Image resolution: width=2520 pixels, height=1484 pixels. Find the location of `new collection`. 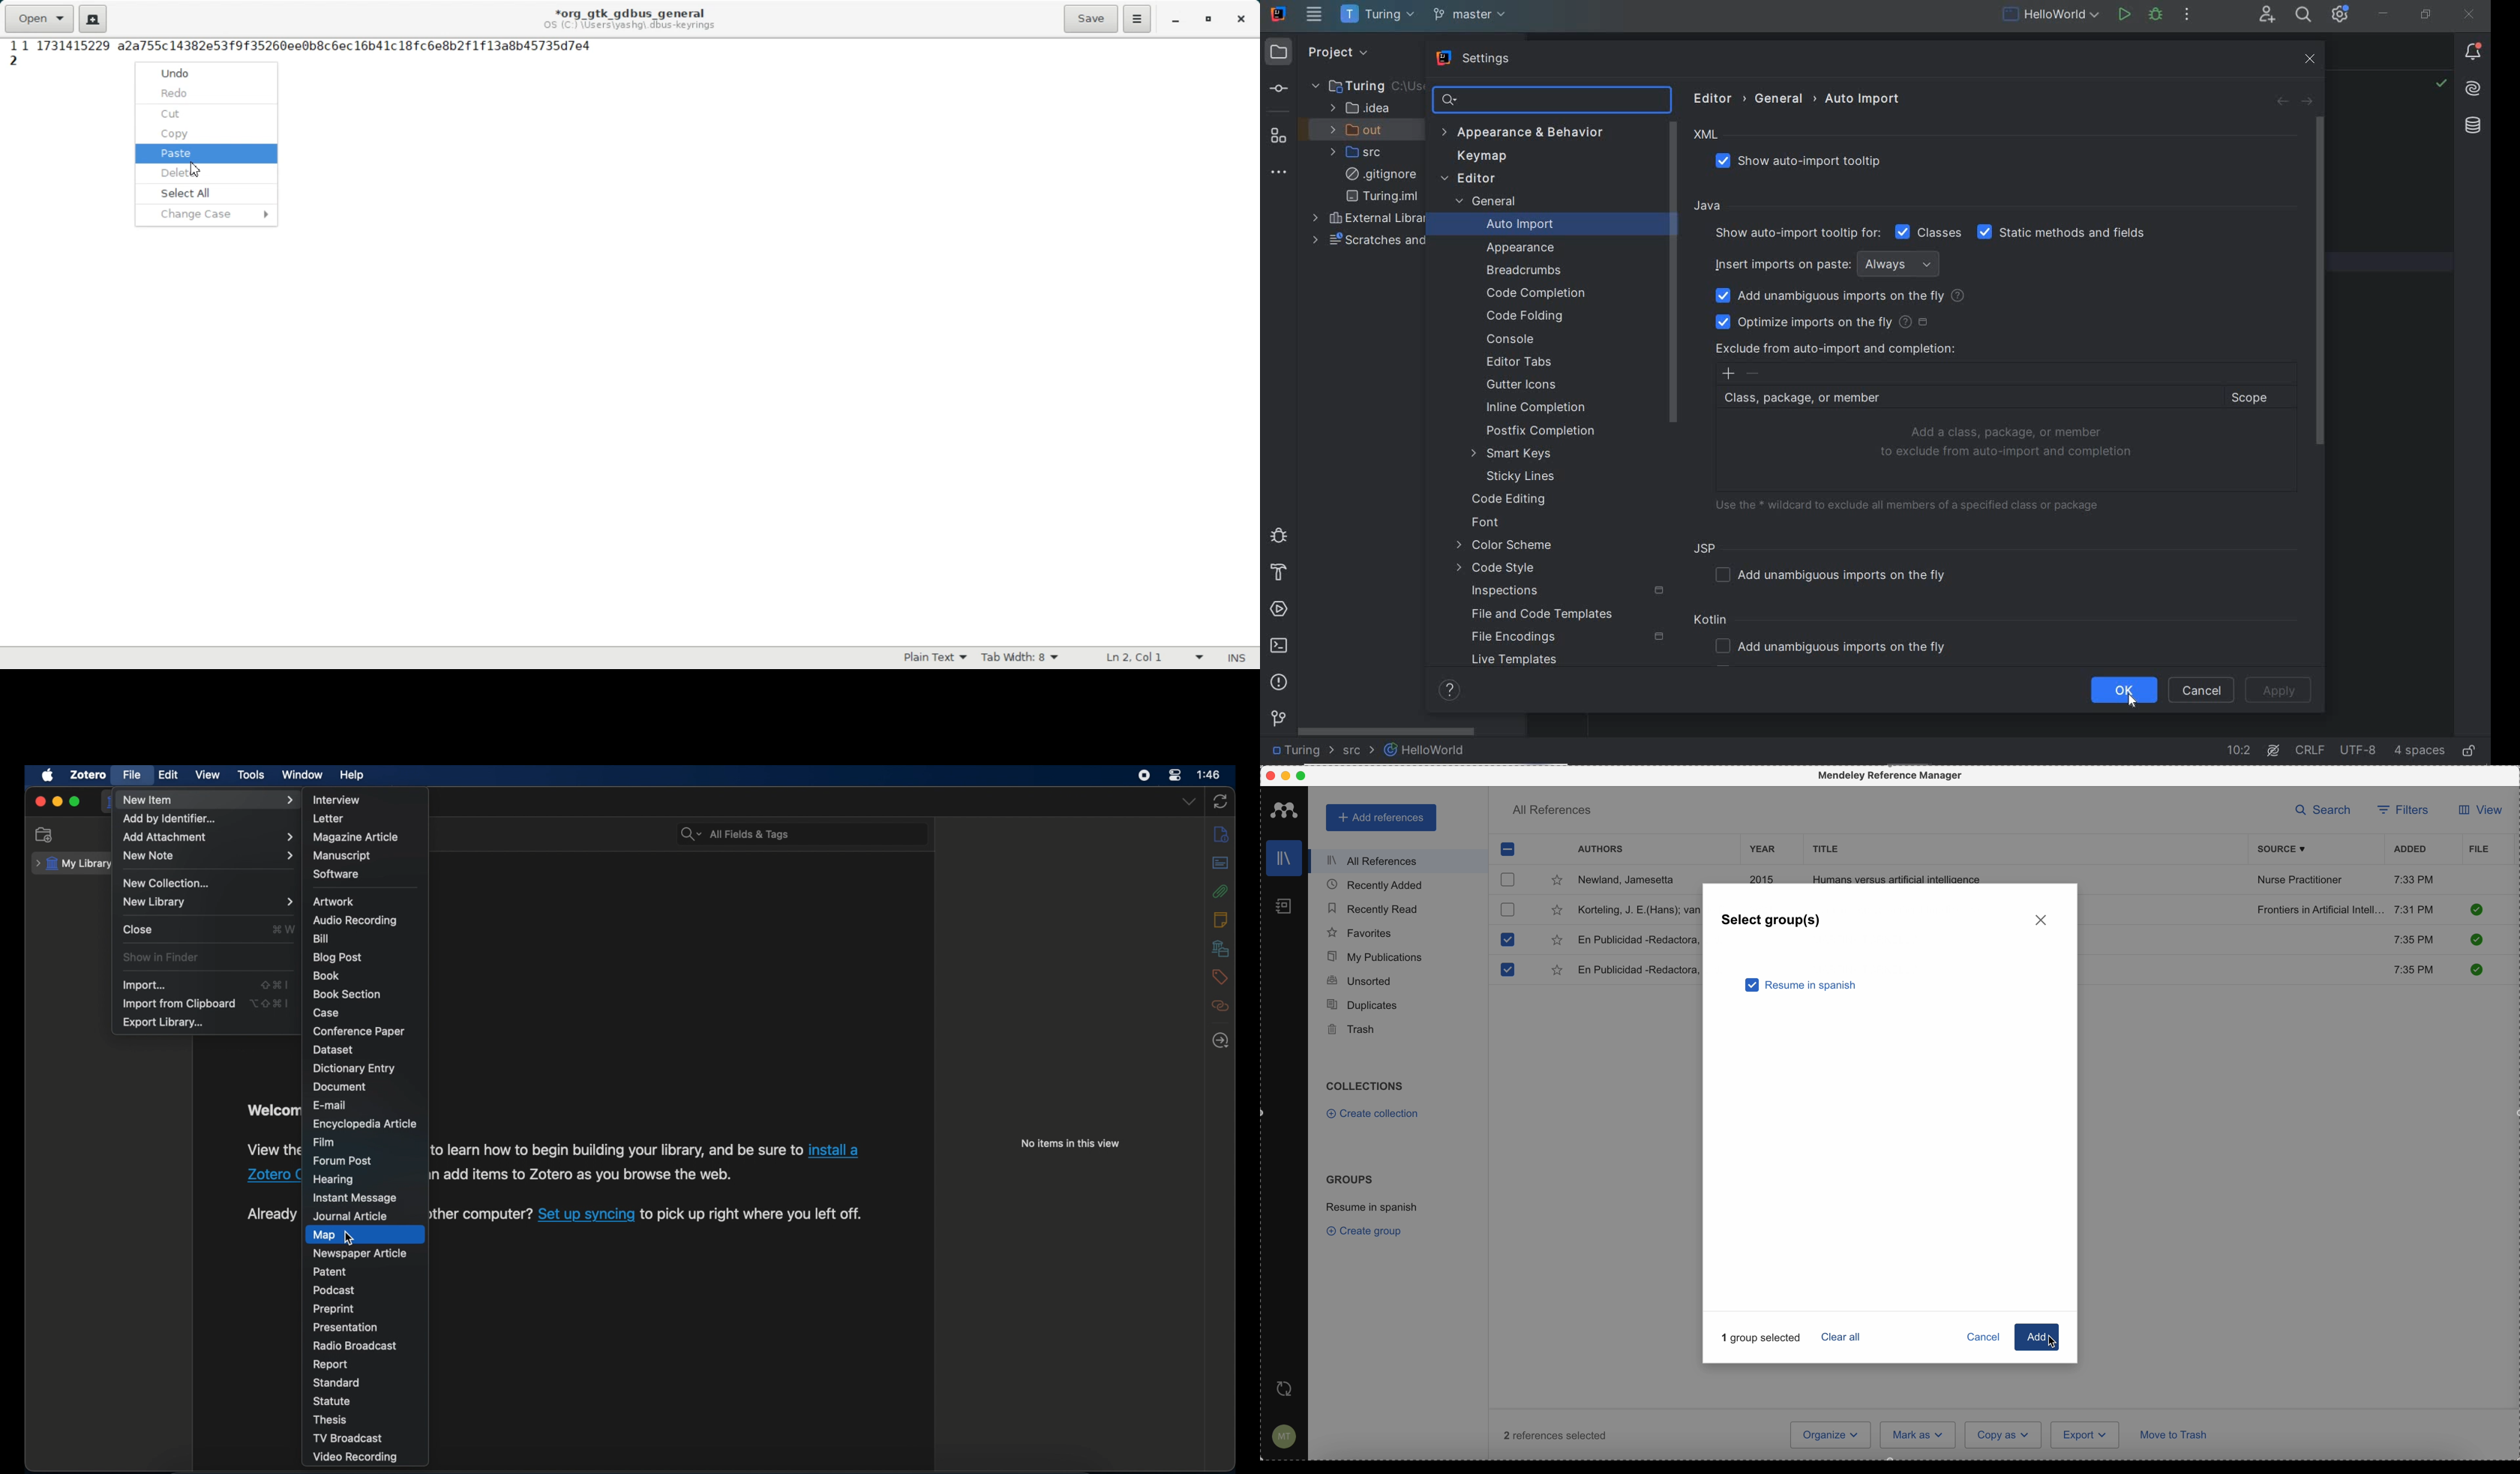

new collection is located at coordinates (46, 834).